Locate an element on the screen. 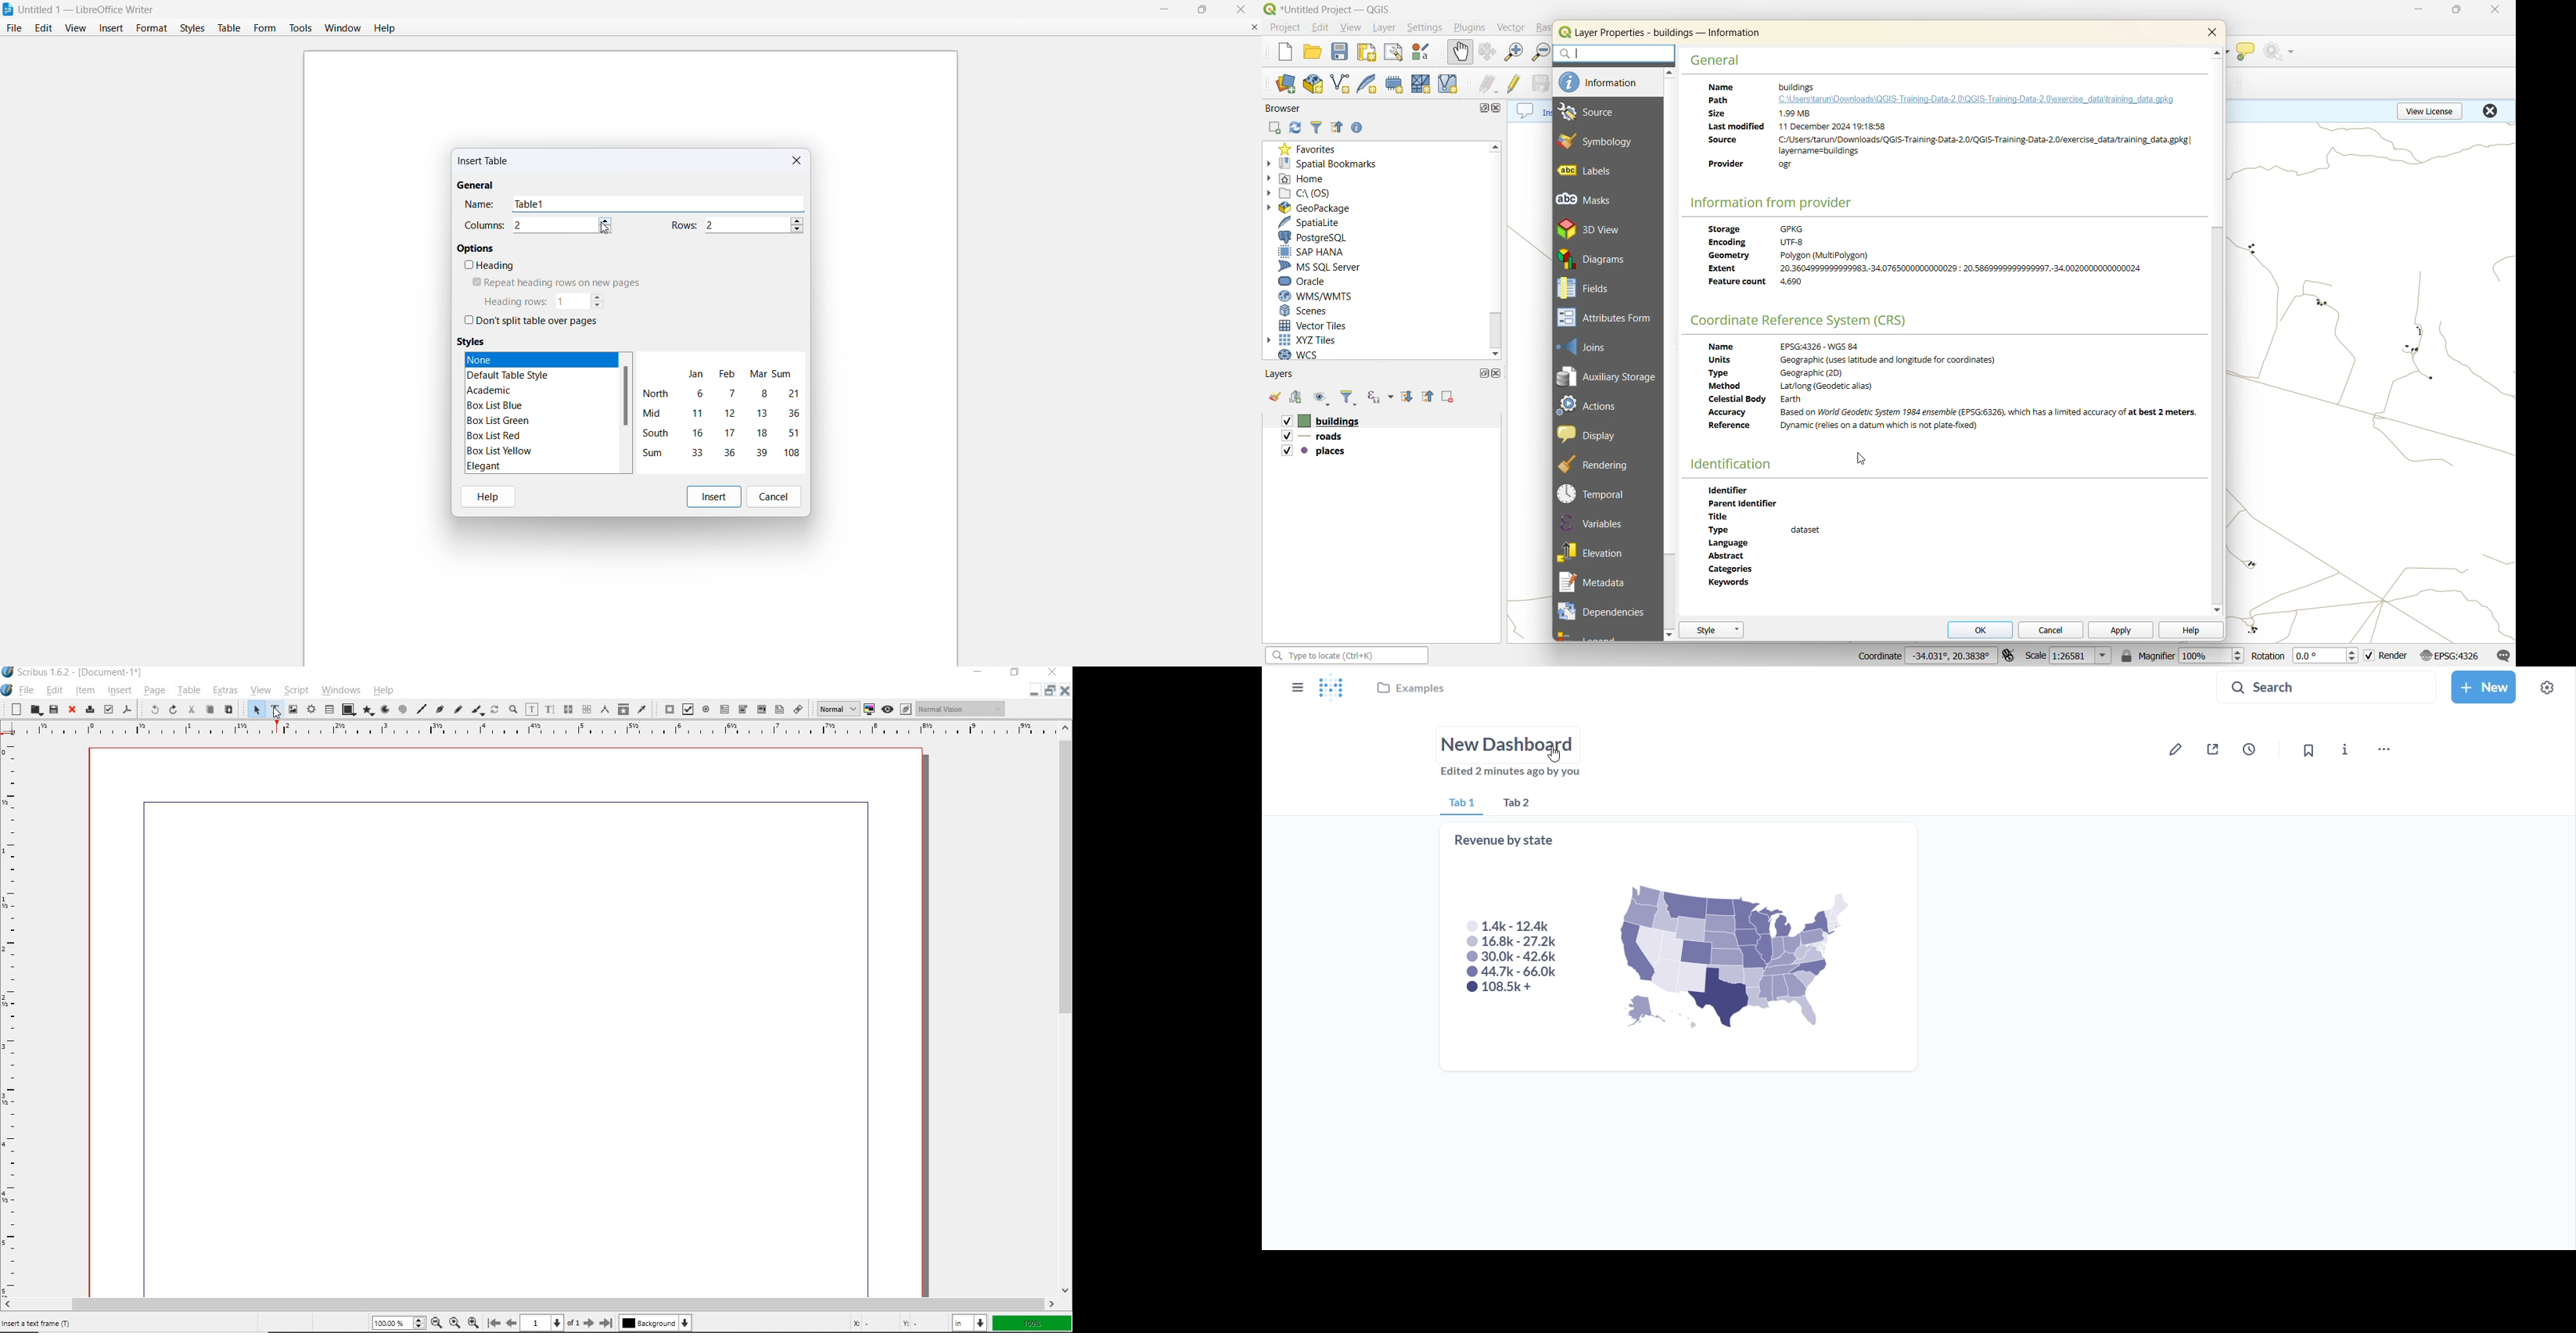 This screenshot has width=2576, height=1344. pdf radio button is located at coordinates (706, 709).